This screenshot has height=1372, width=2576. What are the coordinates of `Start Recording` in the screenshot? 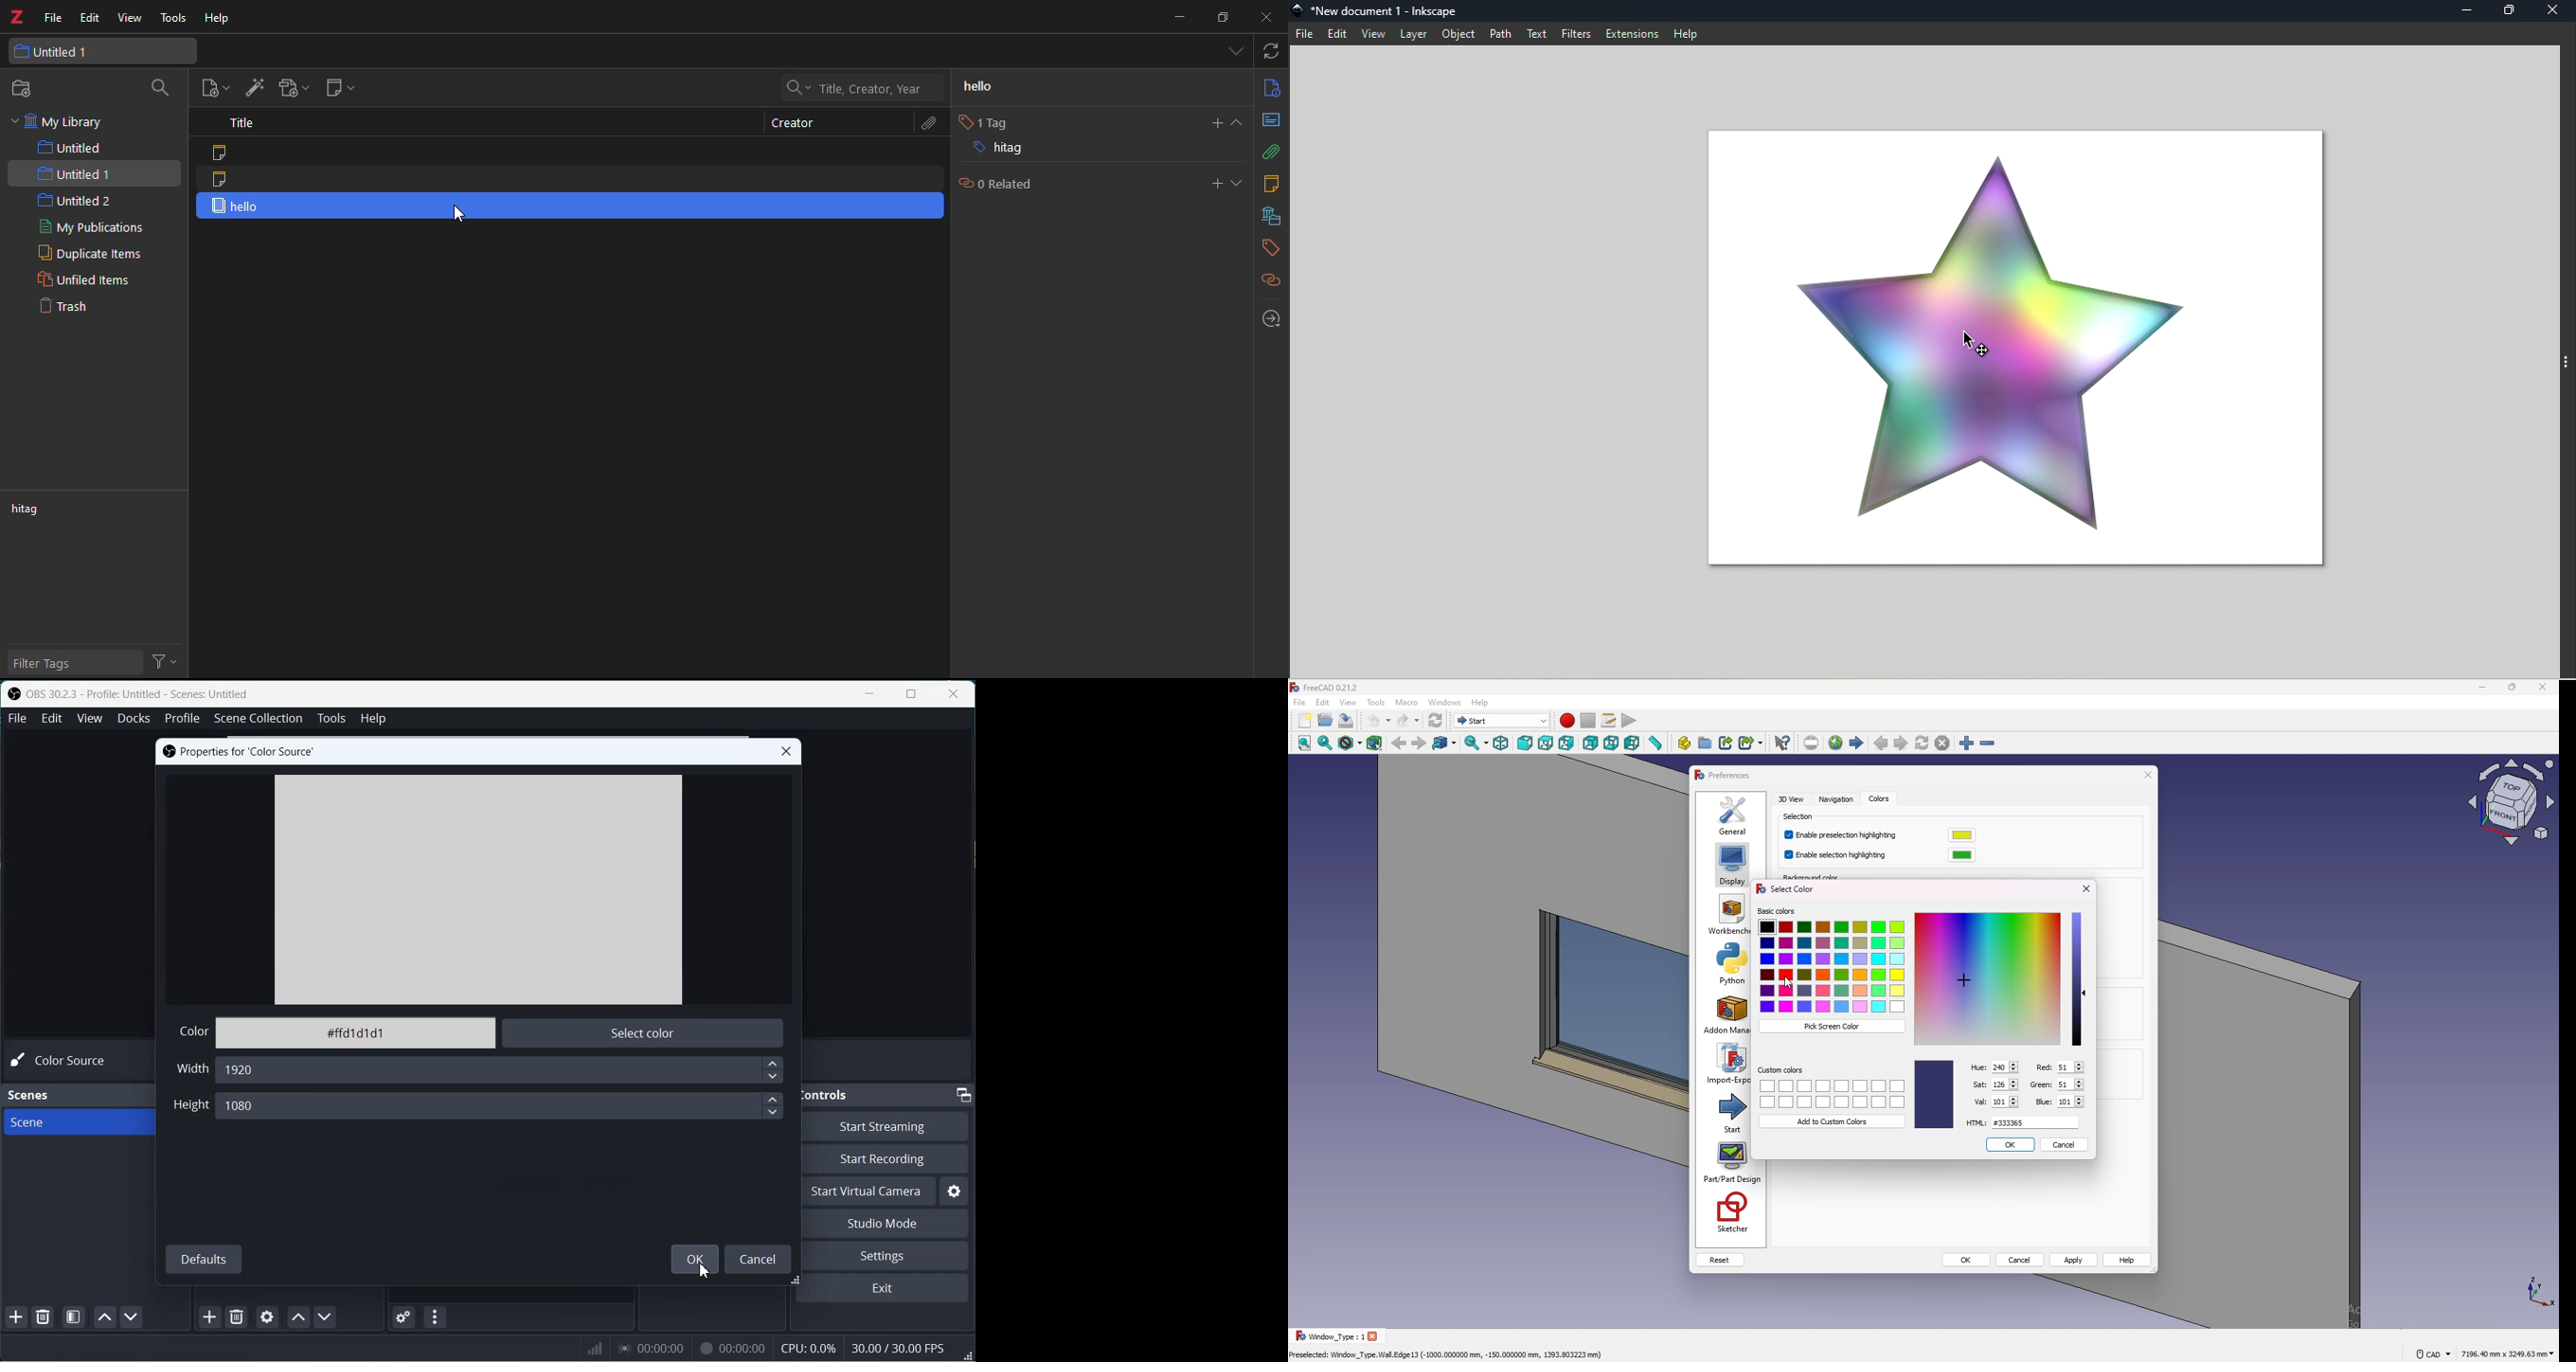 It's located at (890, 1159).